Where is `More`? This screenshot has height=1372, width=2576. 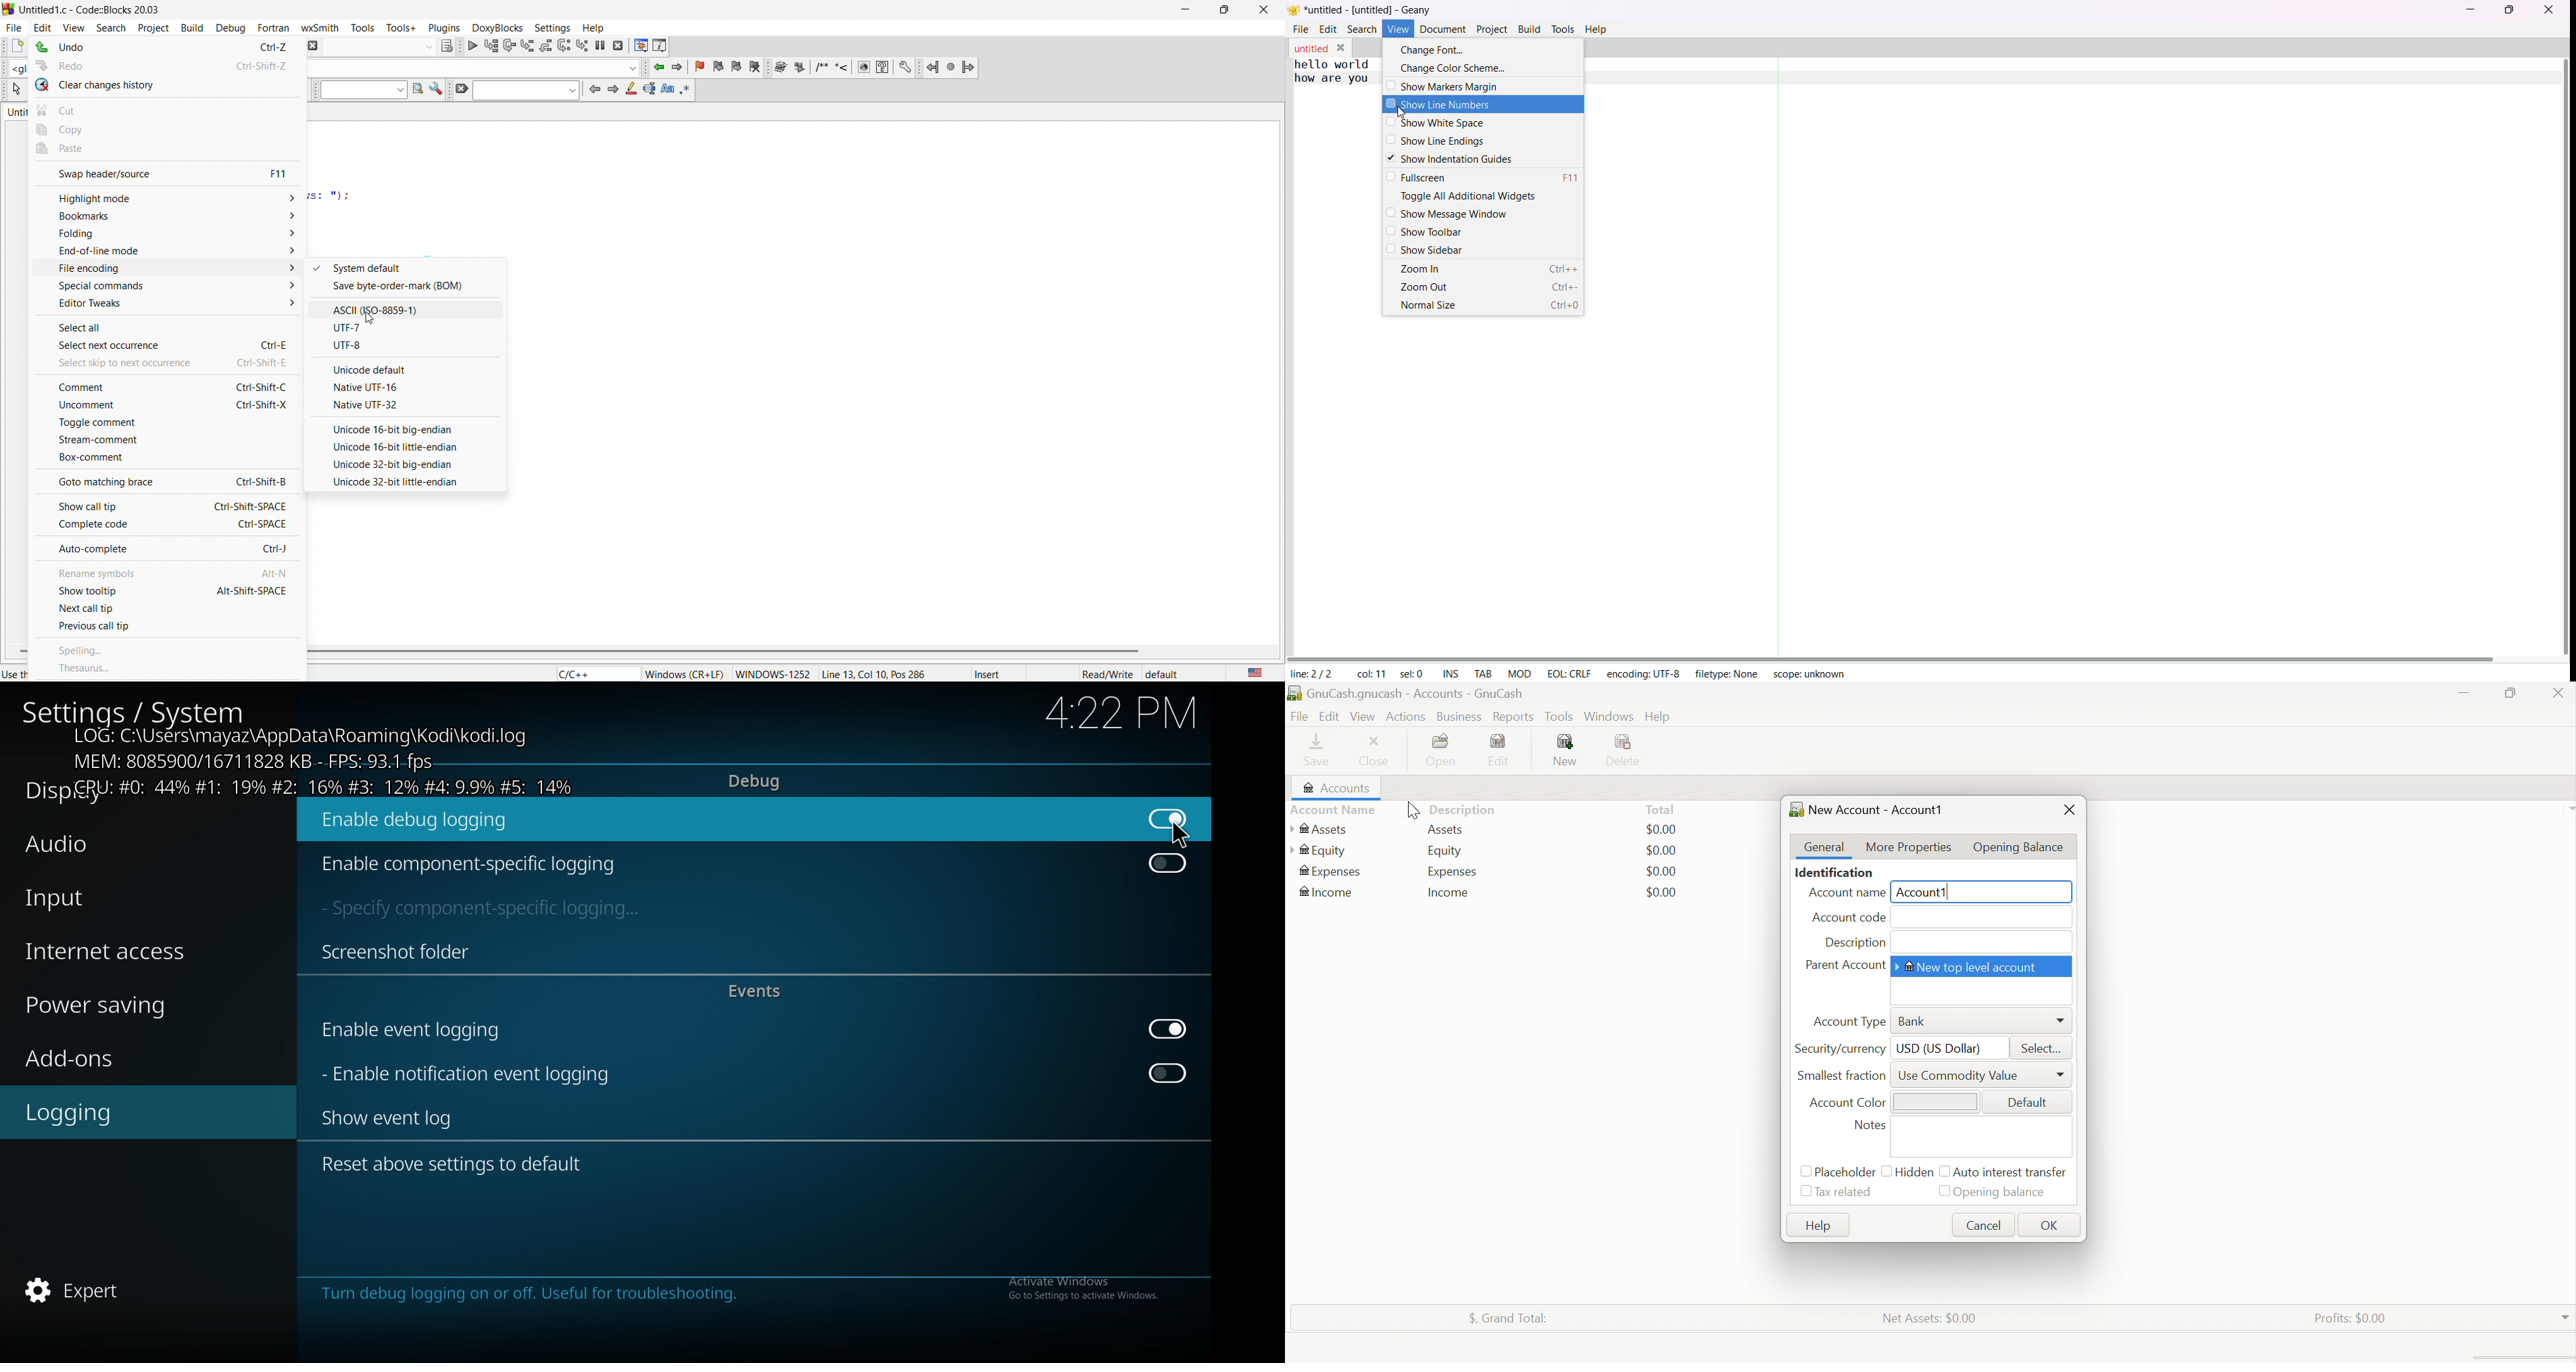 More is located at coordinates (2062, 1021).